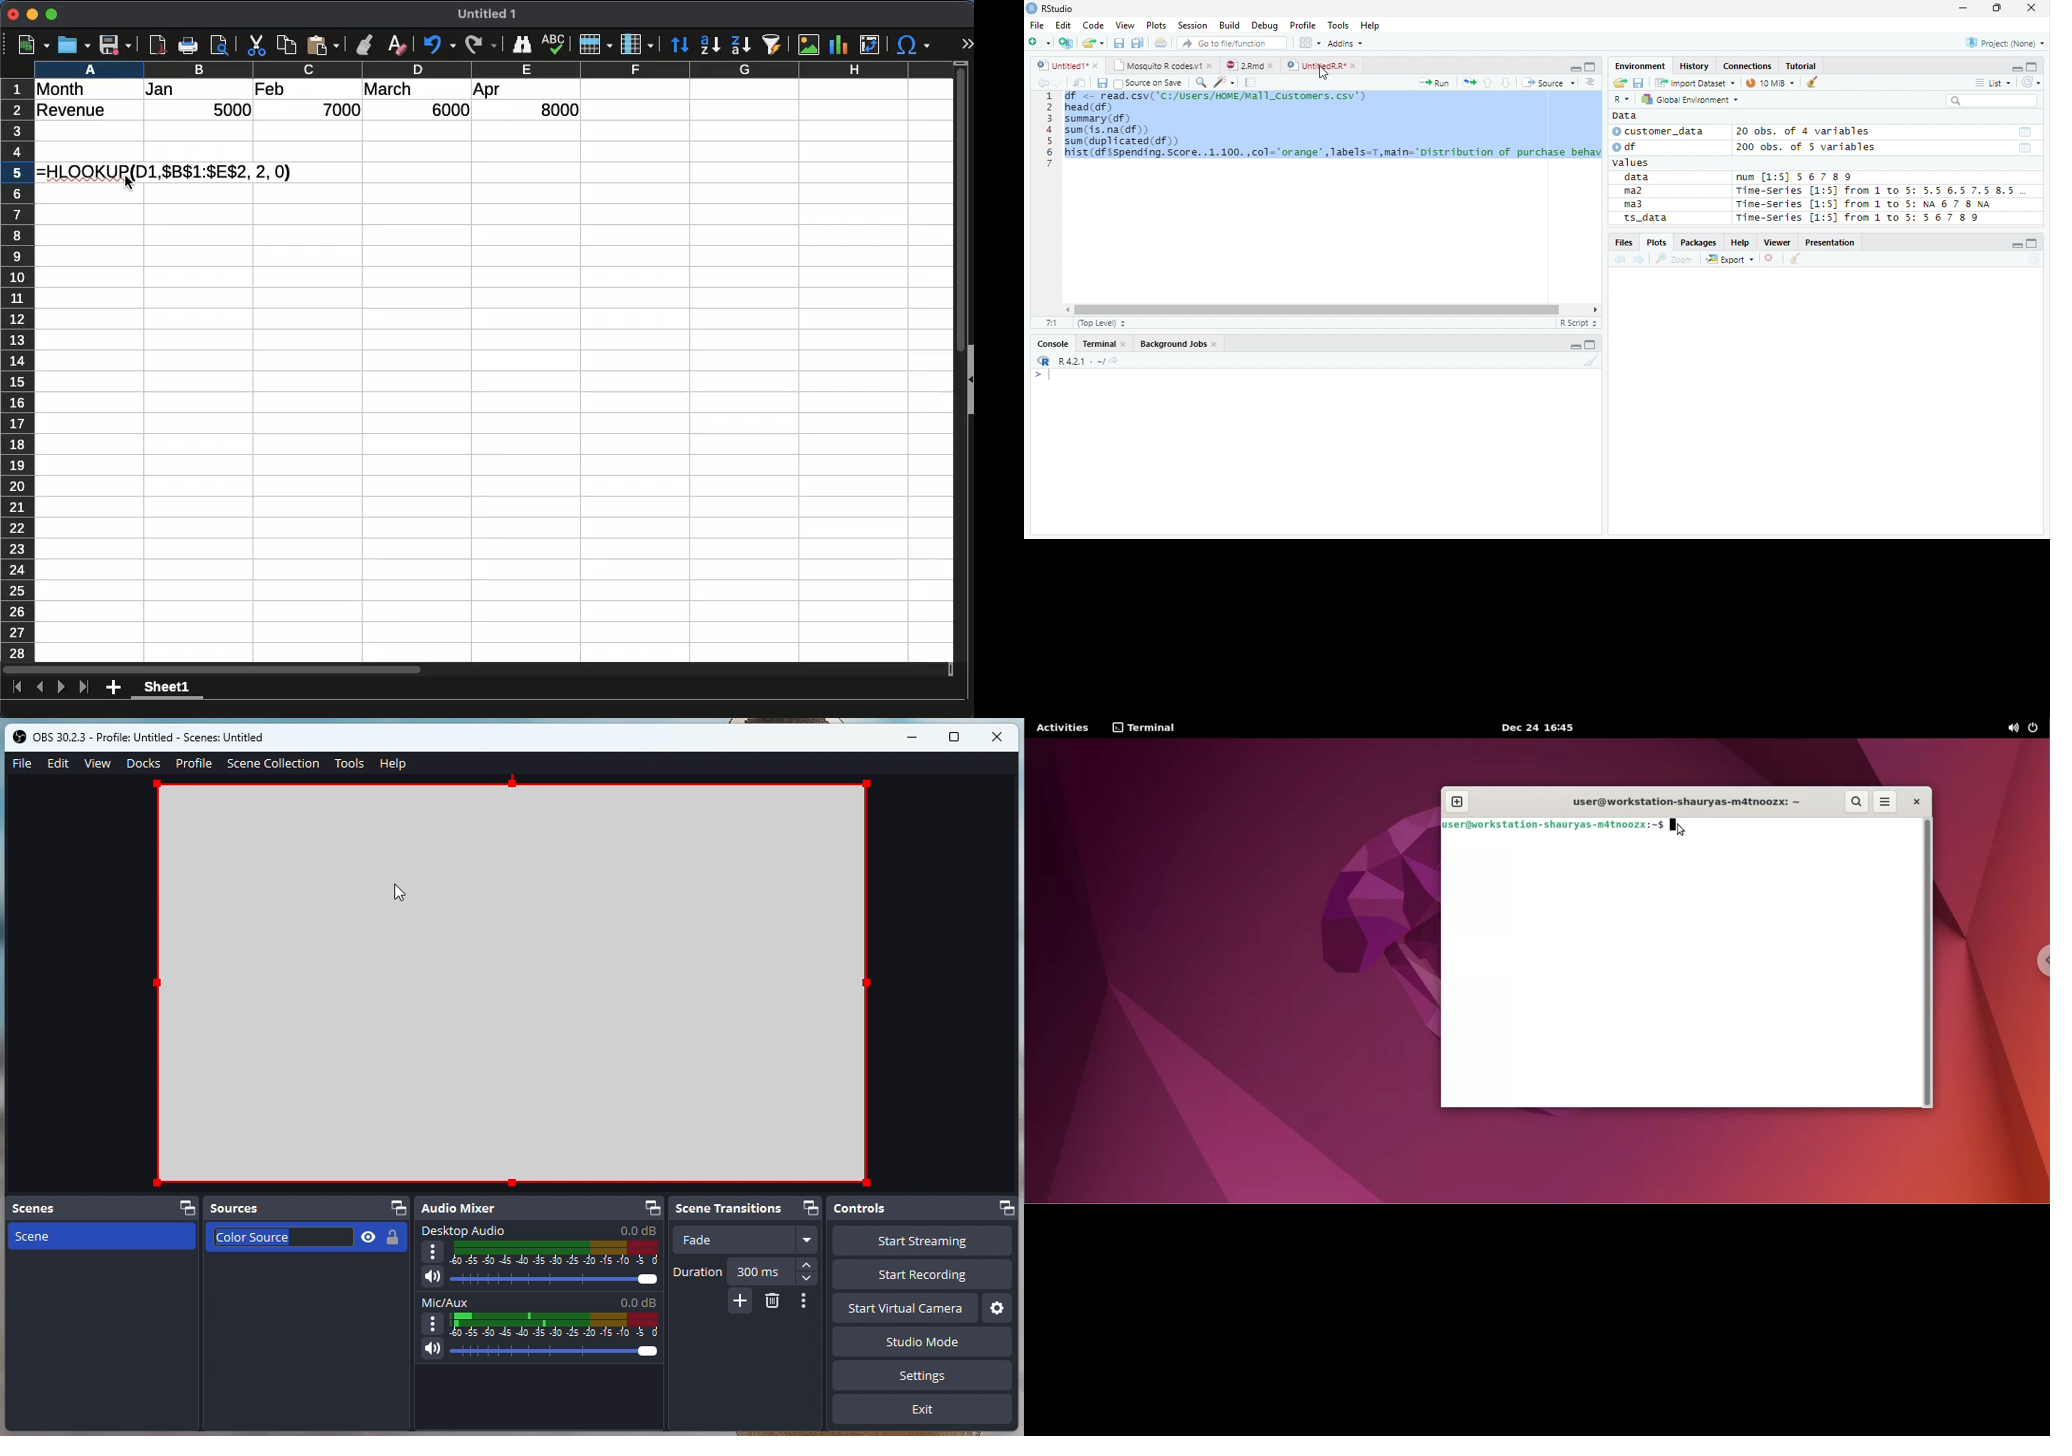  What do you see at coordinates (746, 1242) in the screenshot?
I see `Fade` at bounding box center [746, 1242].